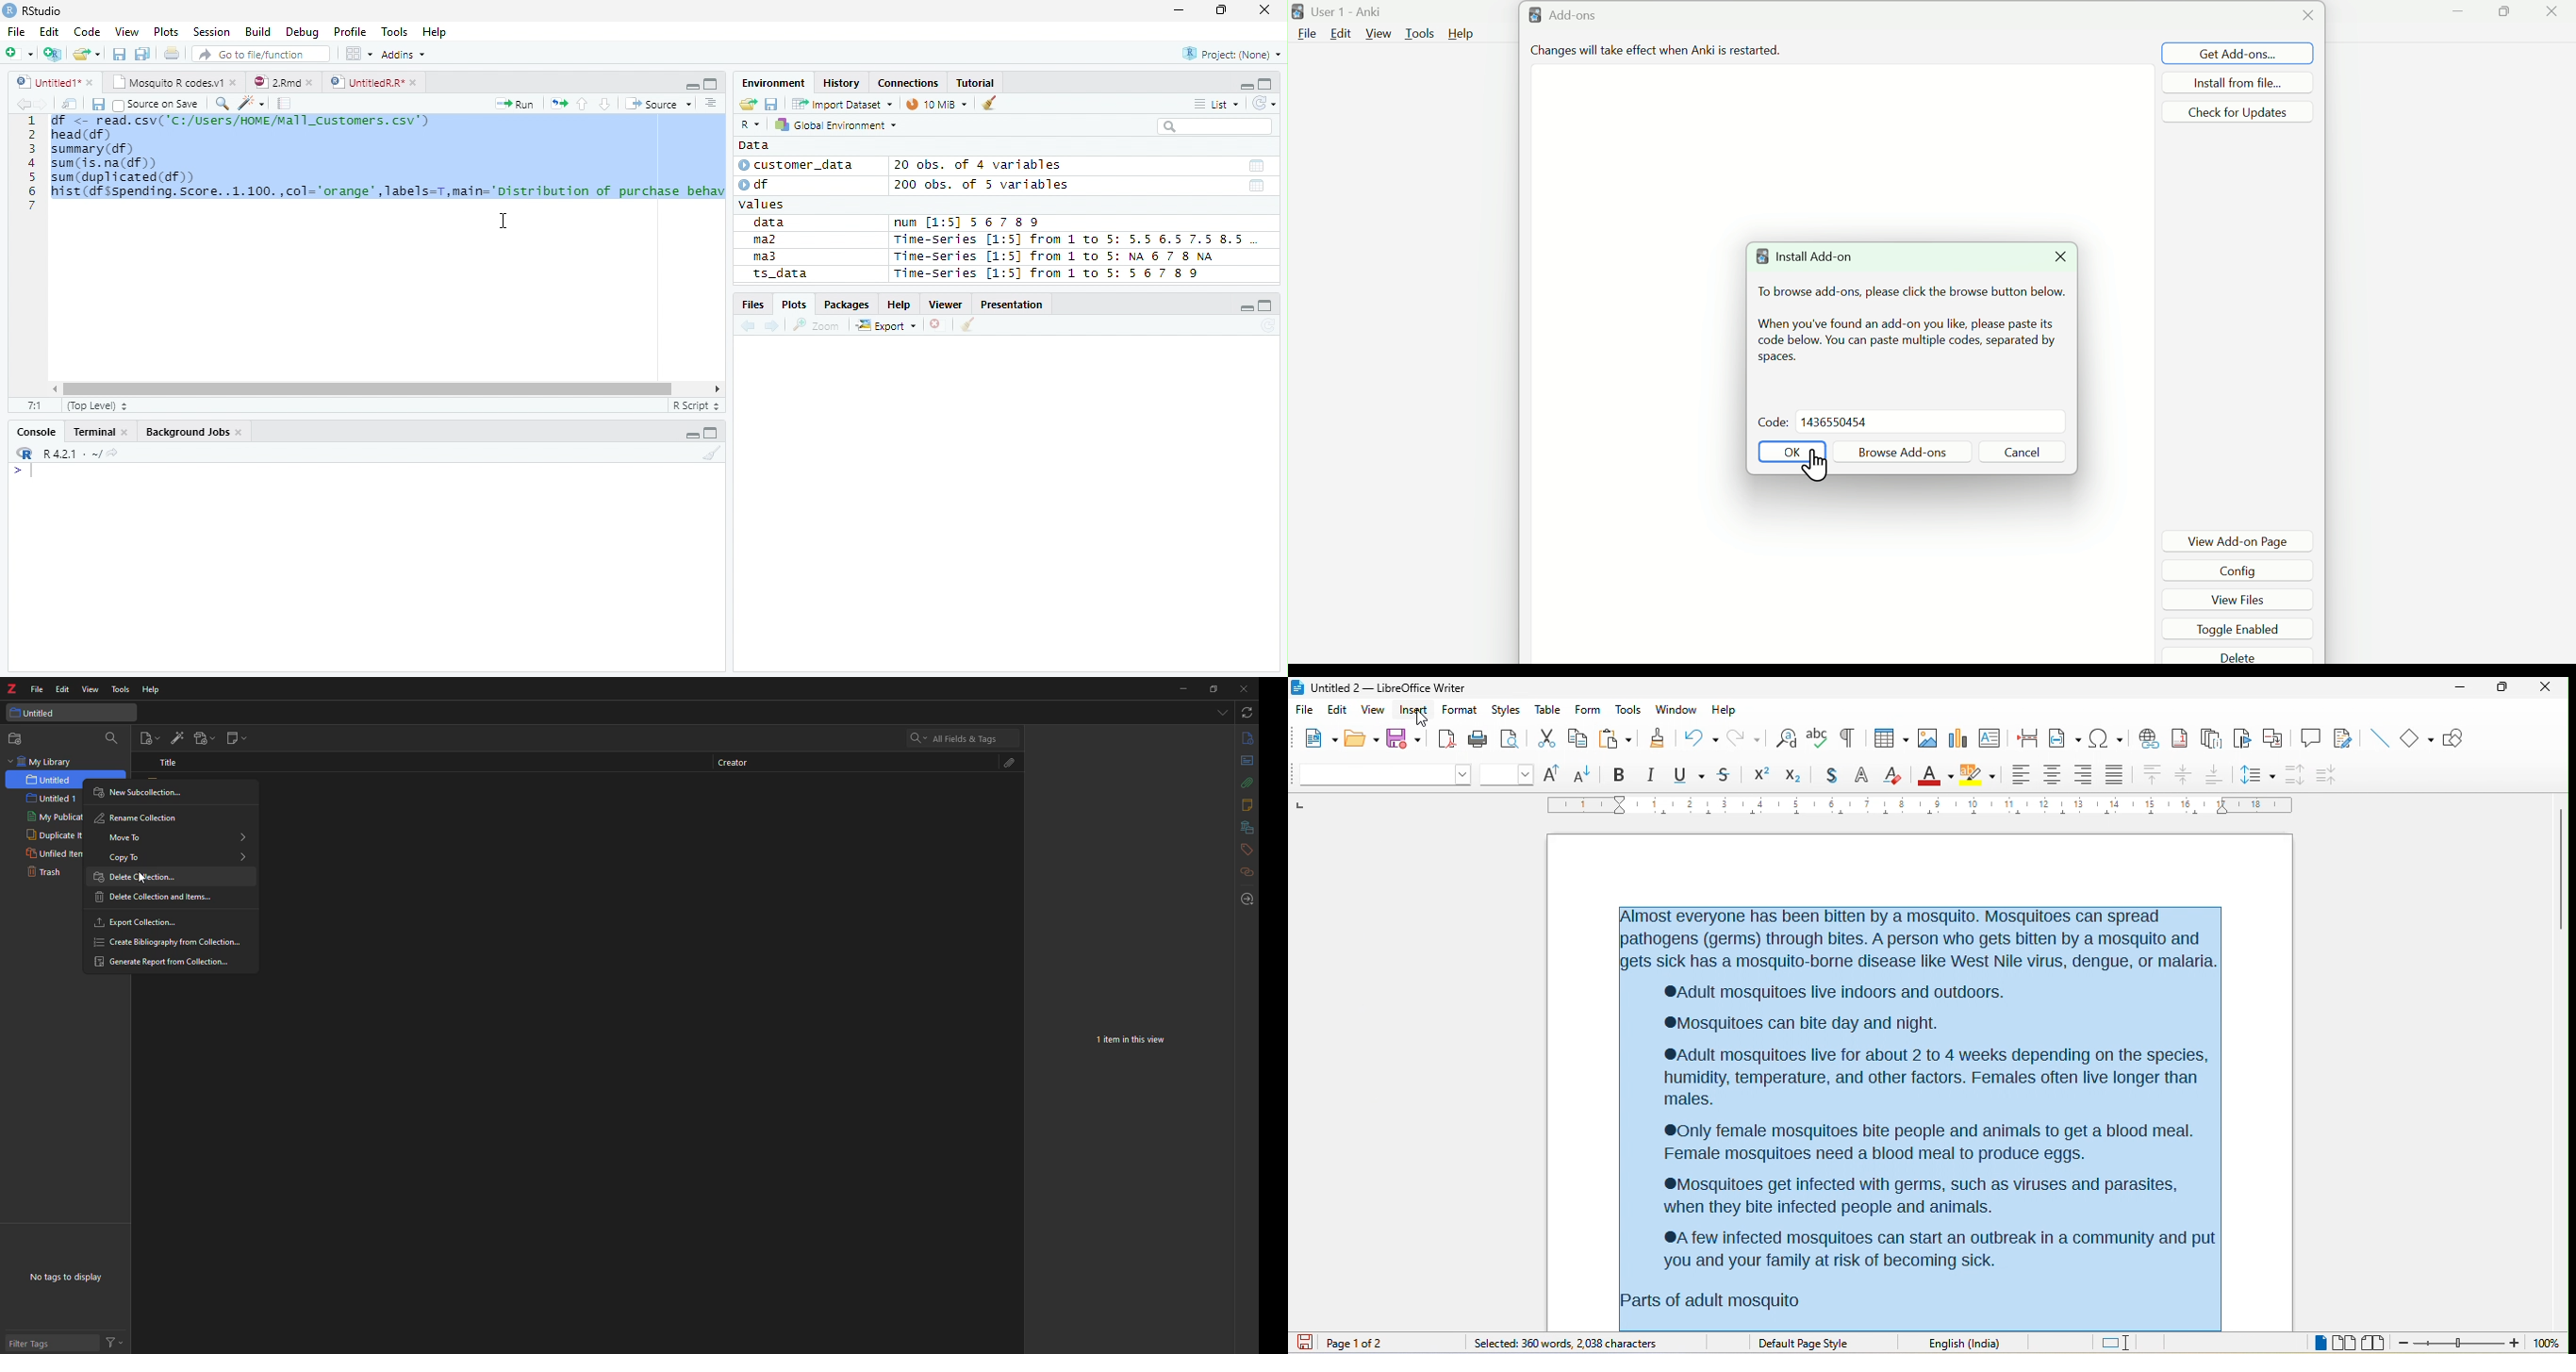  What do you see at coordinates (166, 32) in the screenshot?
I see `Plots` at bounding box center [166, 32].